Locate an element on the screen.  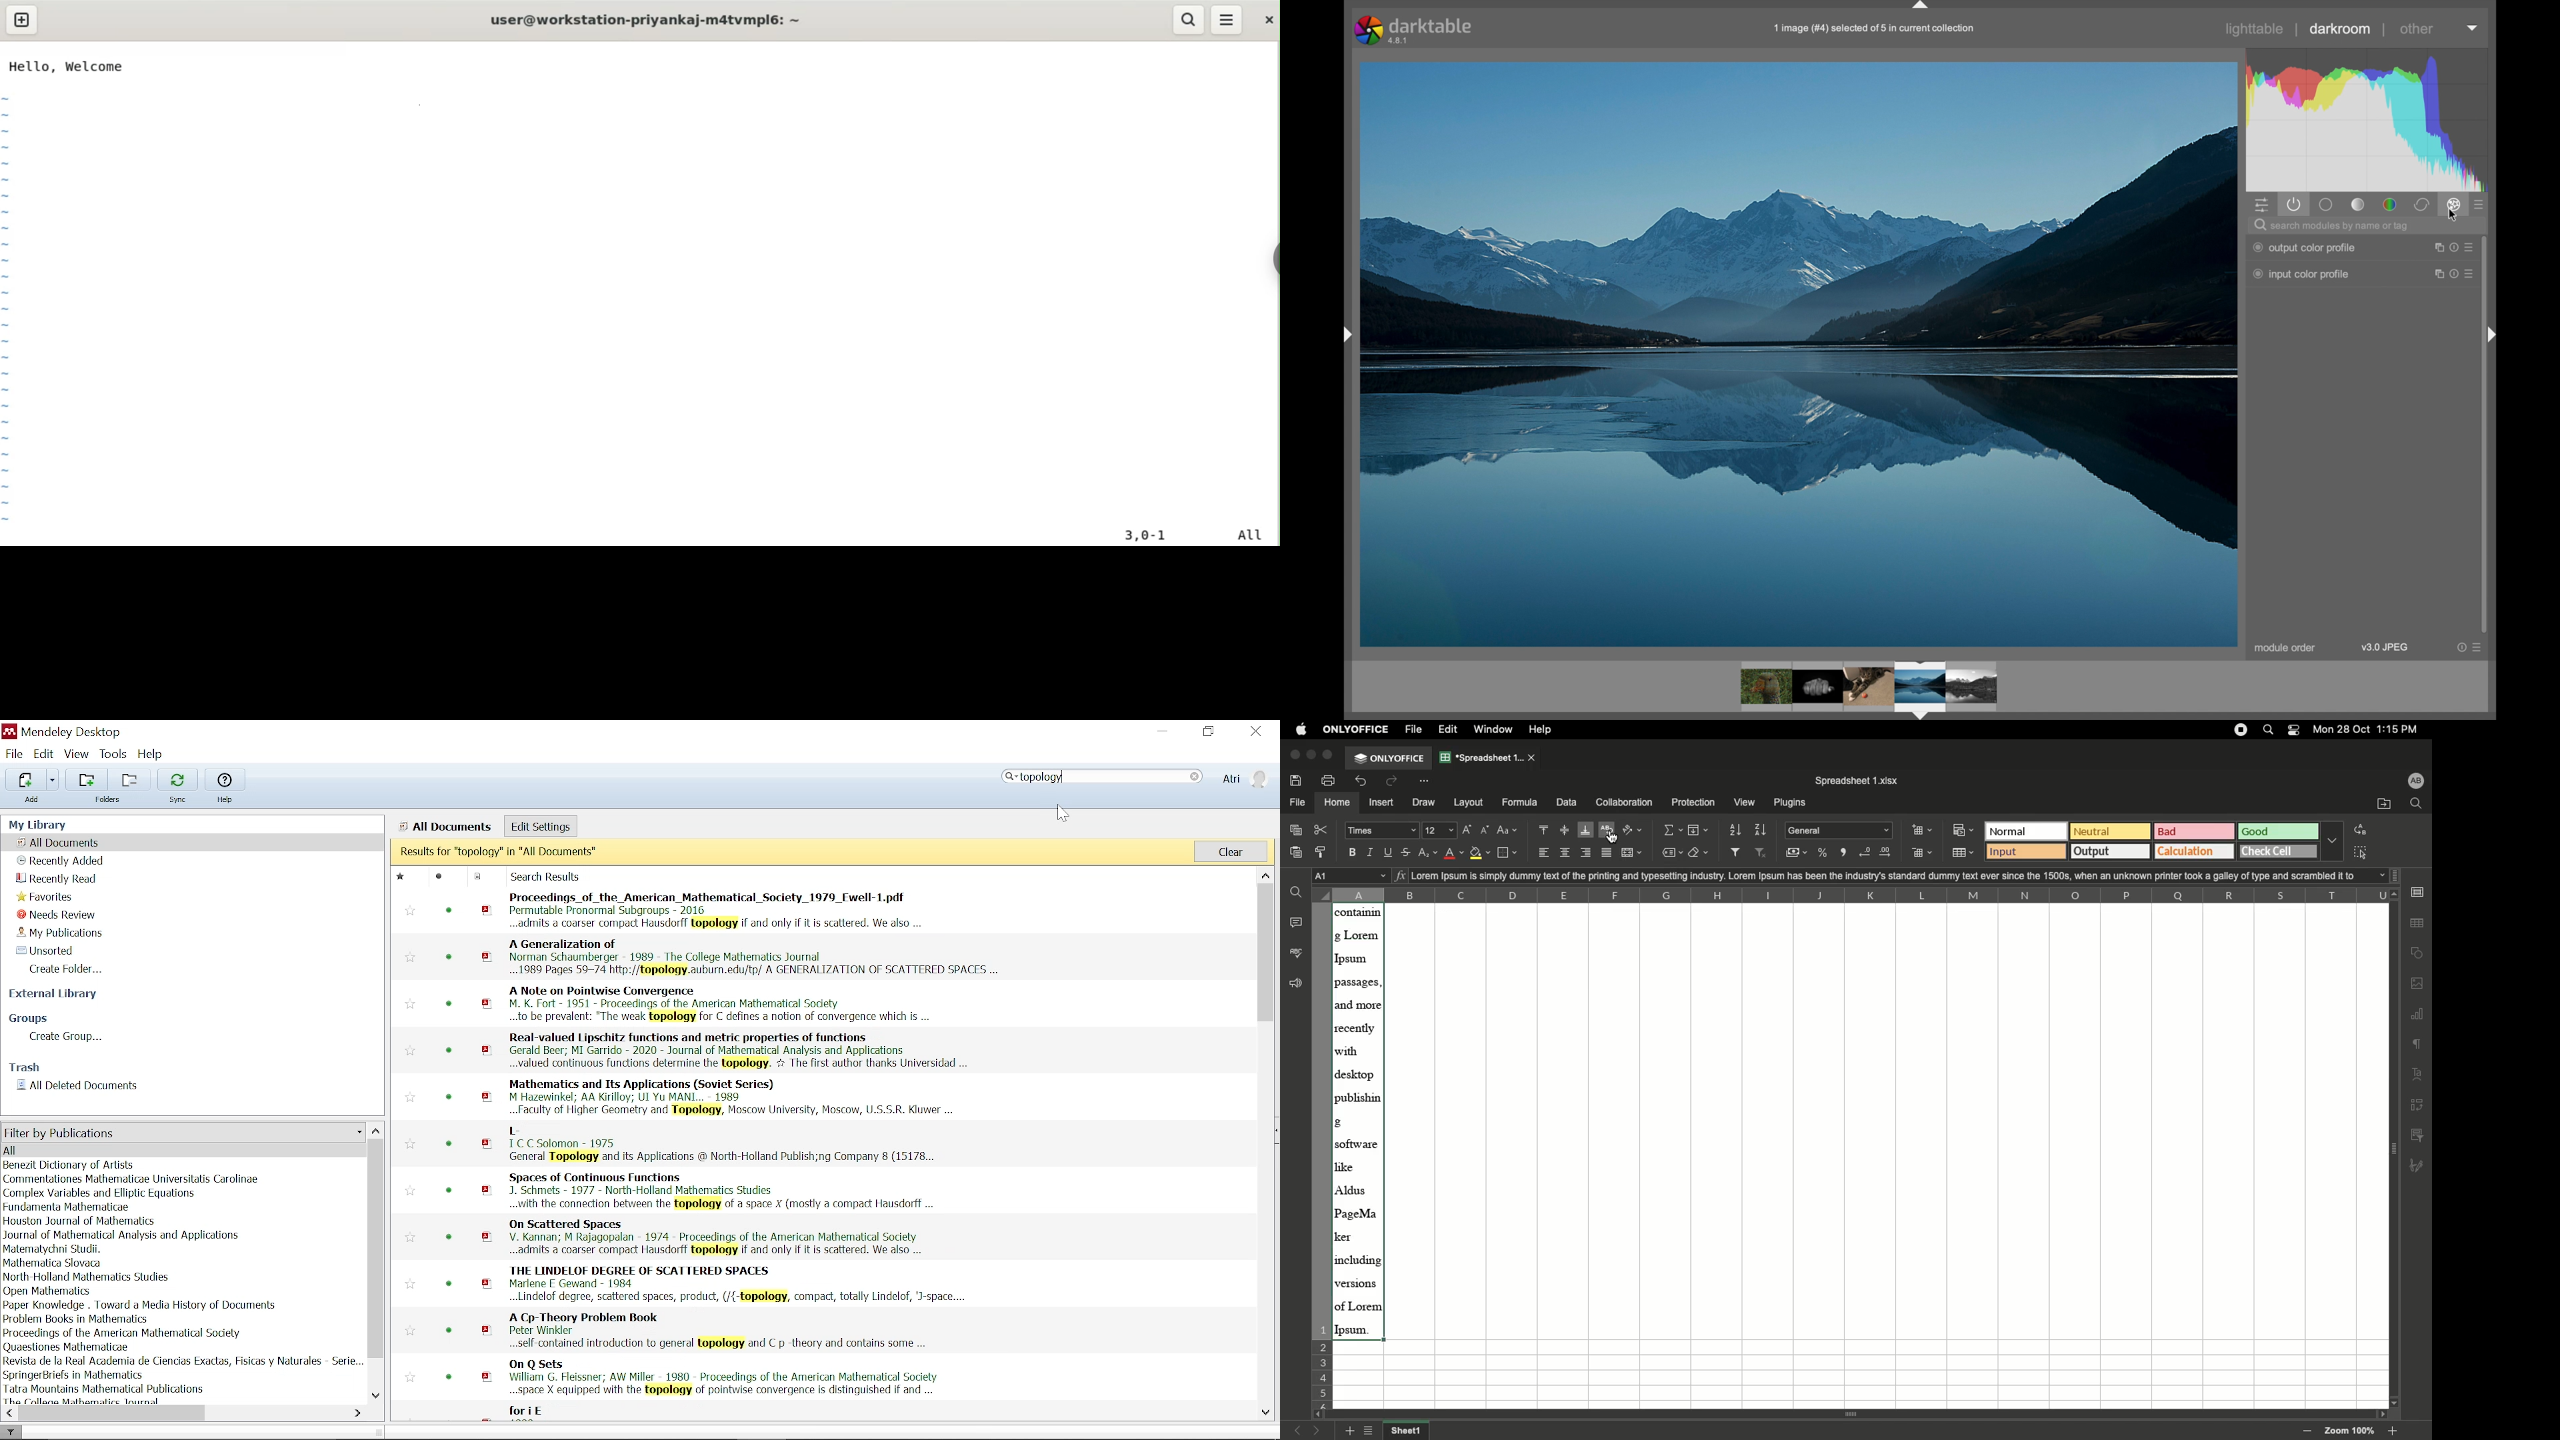
List of sheets is located at coordinates (1371, 1430).